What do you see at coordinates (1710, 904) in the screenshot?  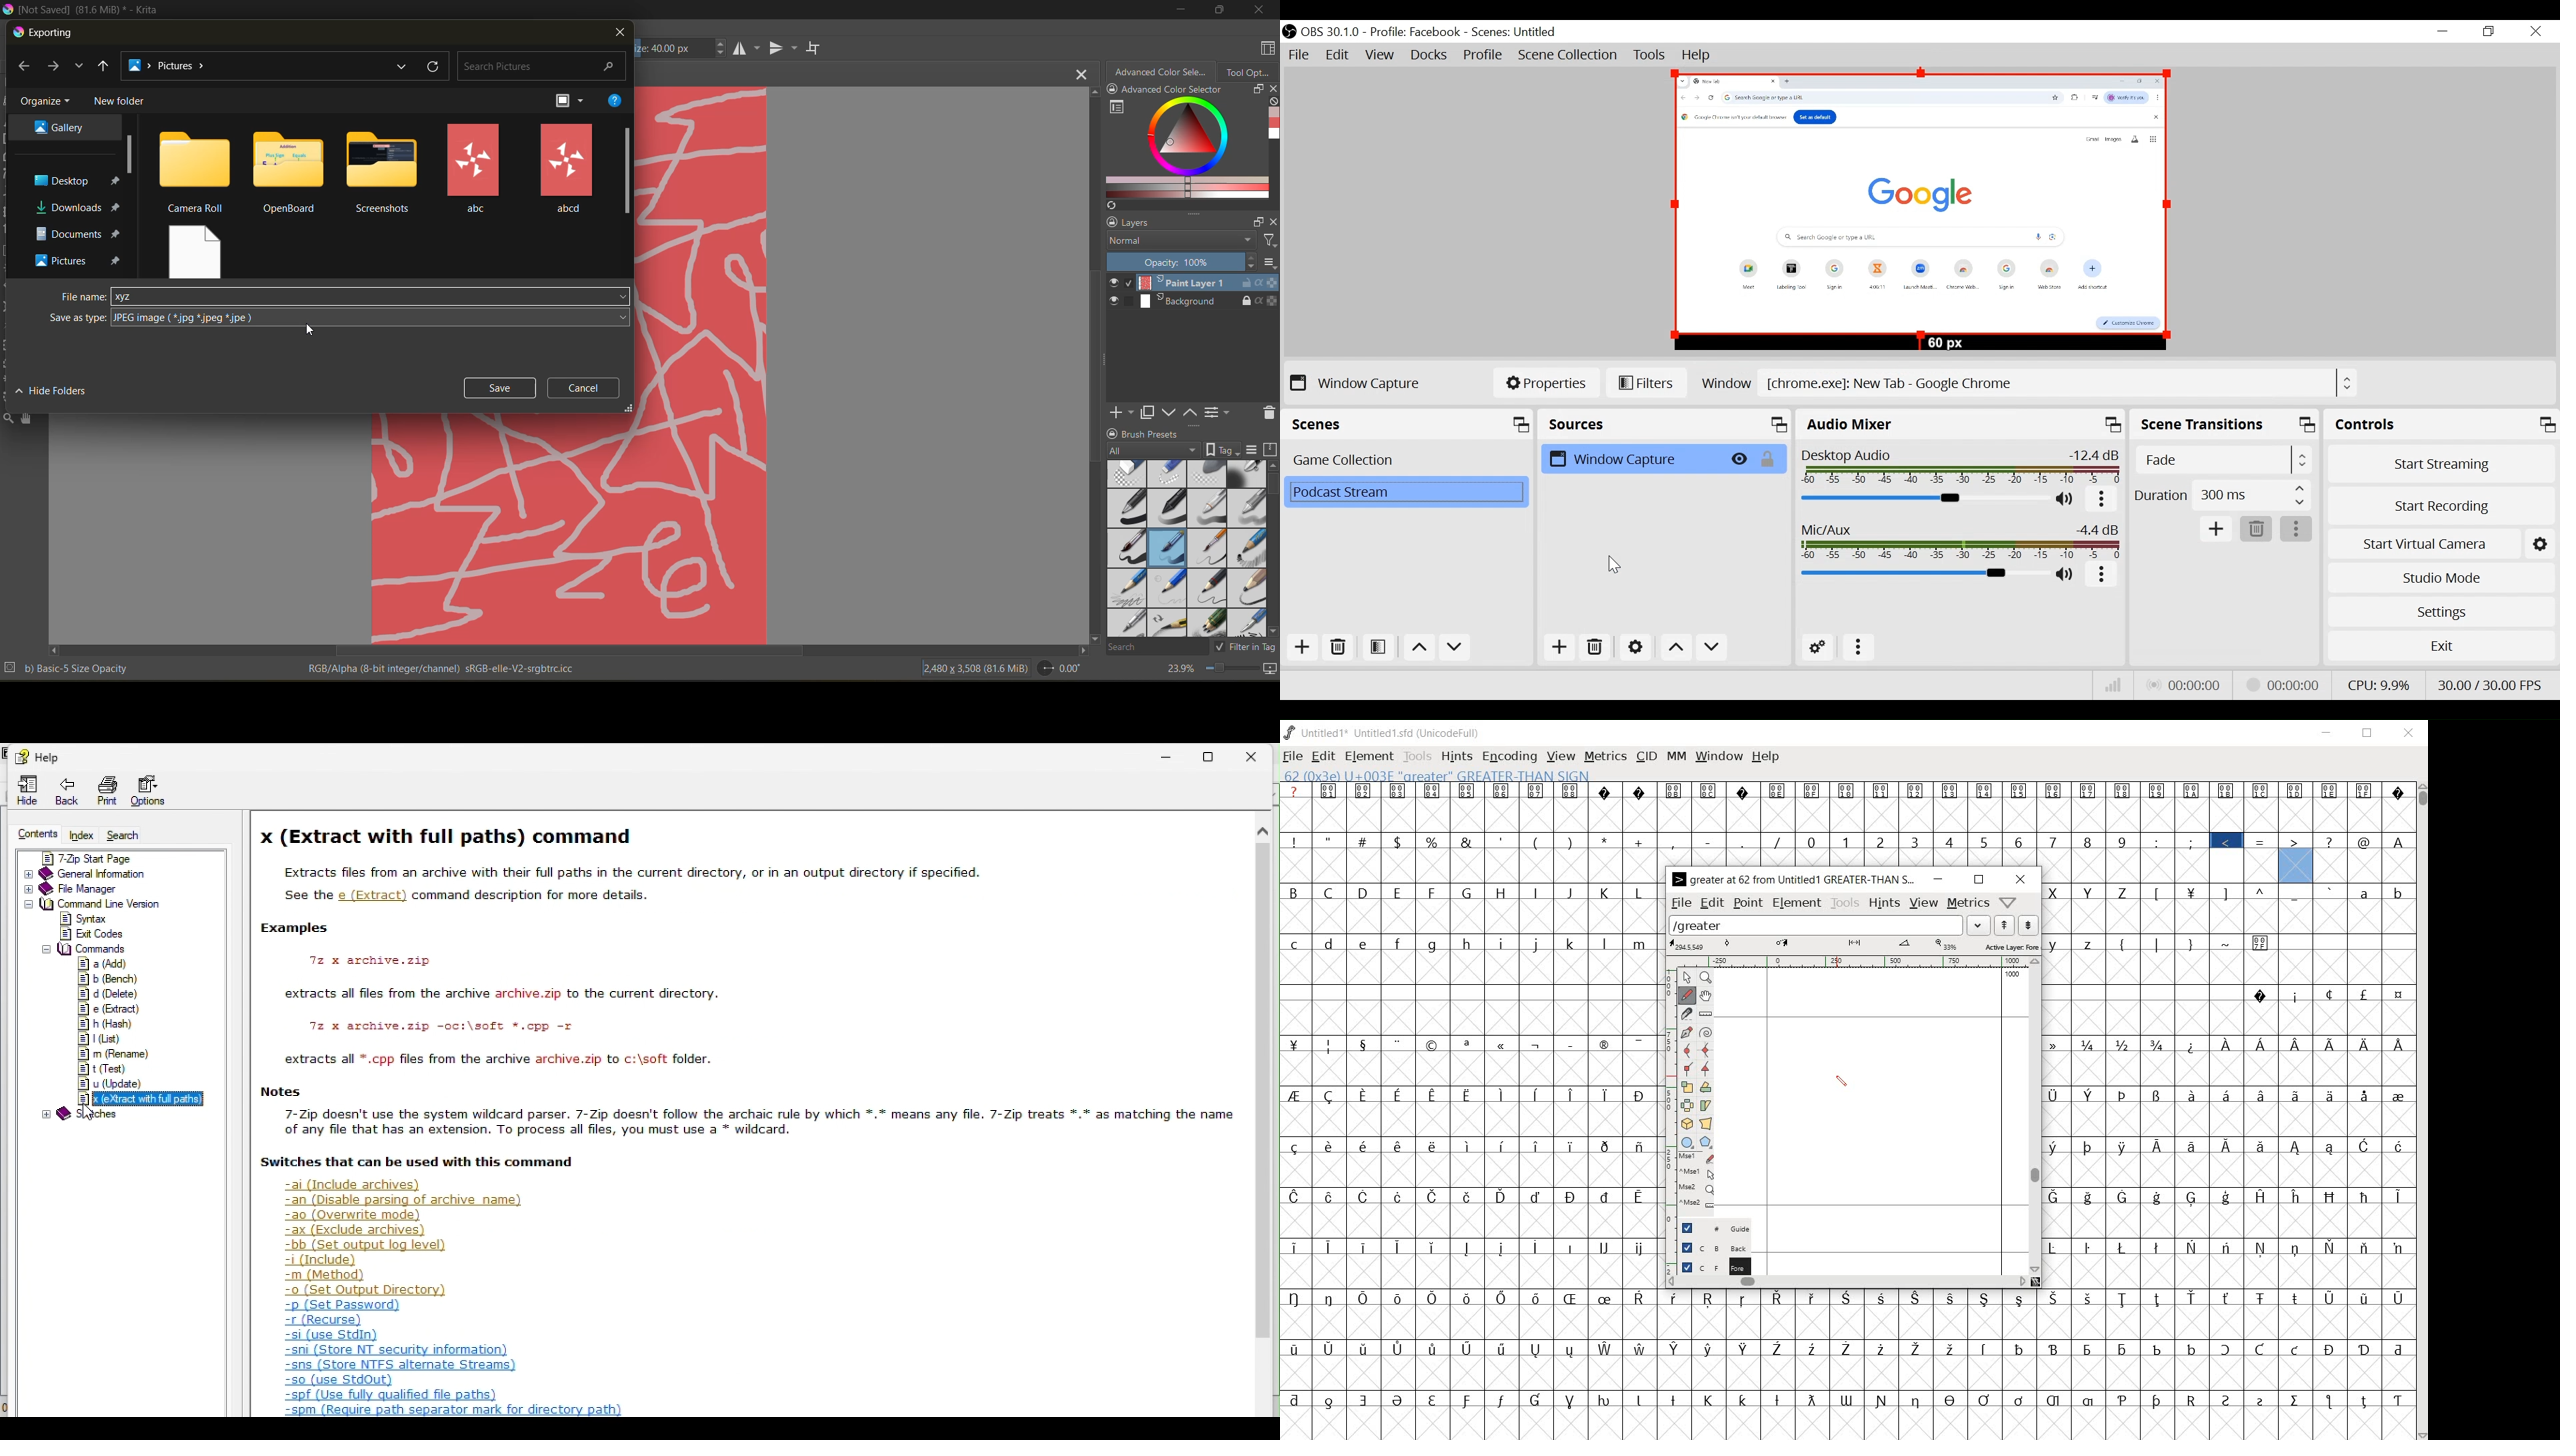 I see `edit` at bounding box center [1710, 904].